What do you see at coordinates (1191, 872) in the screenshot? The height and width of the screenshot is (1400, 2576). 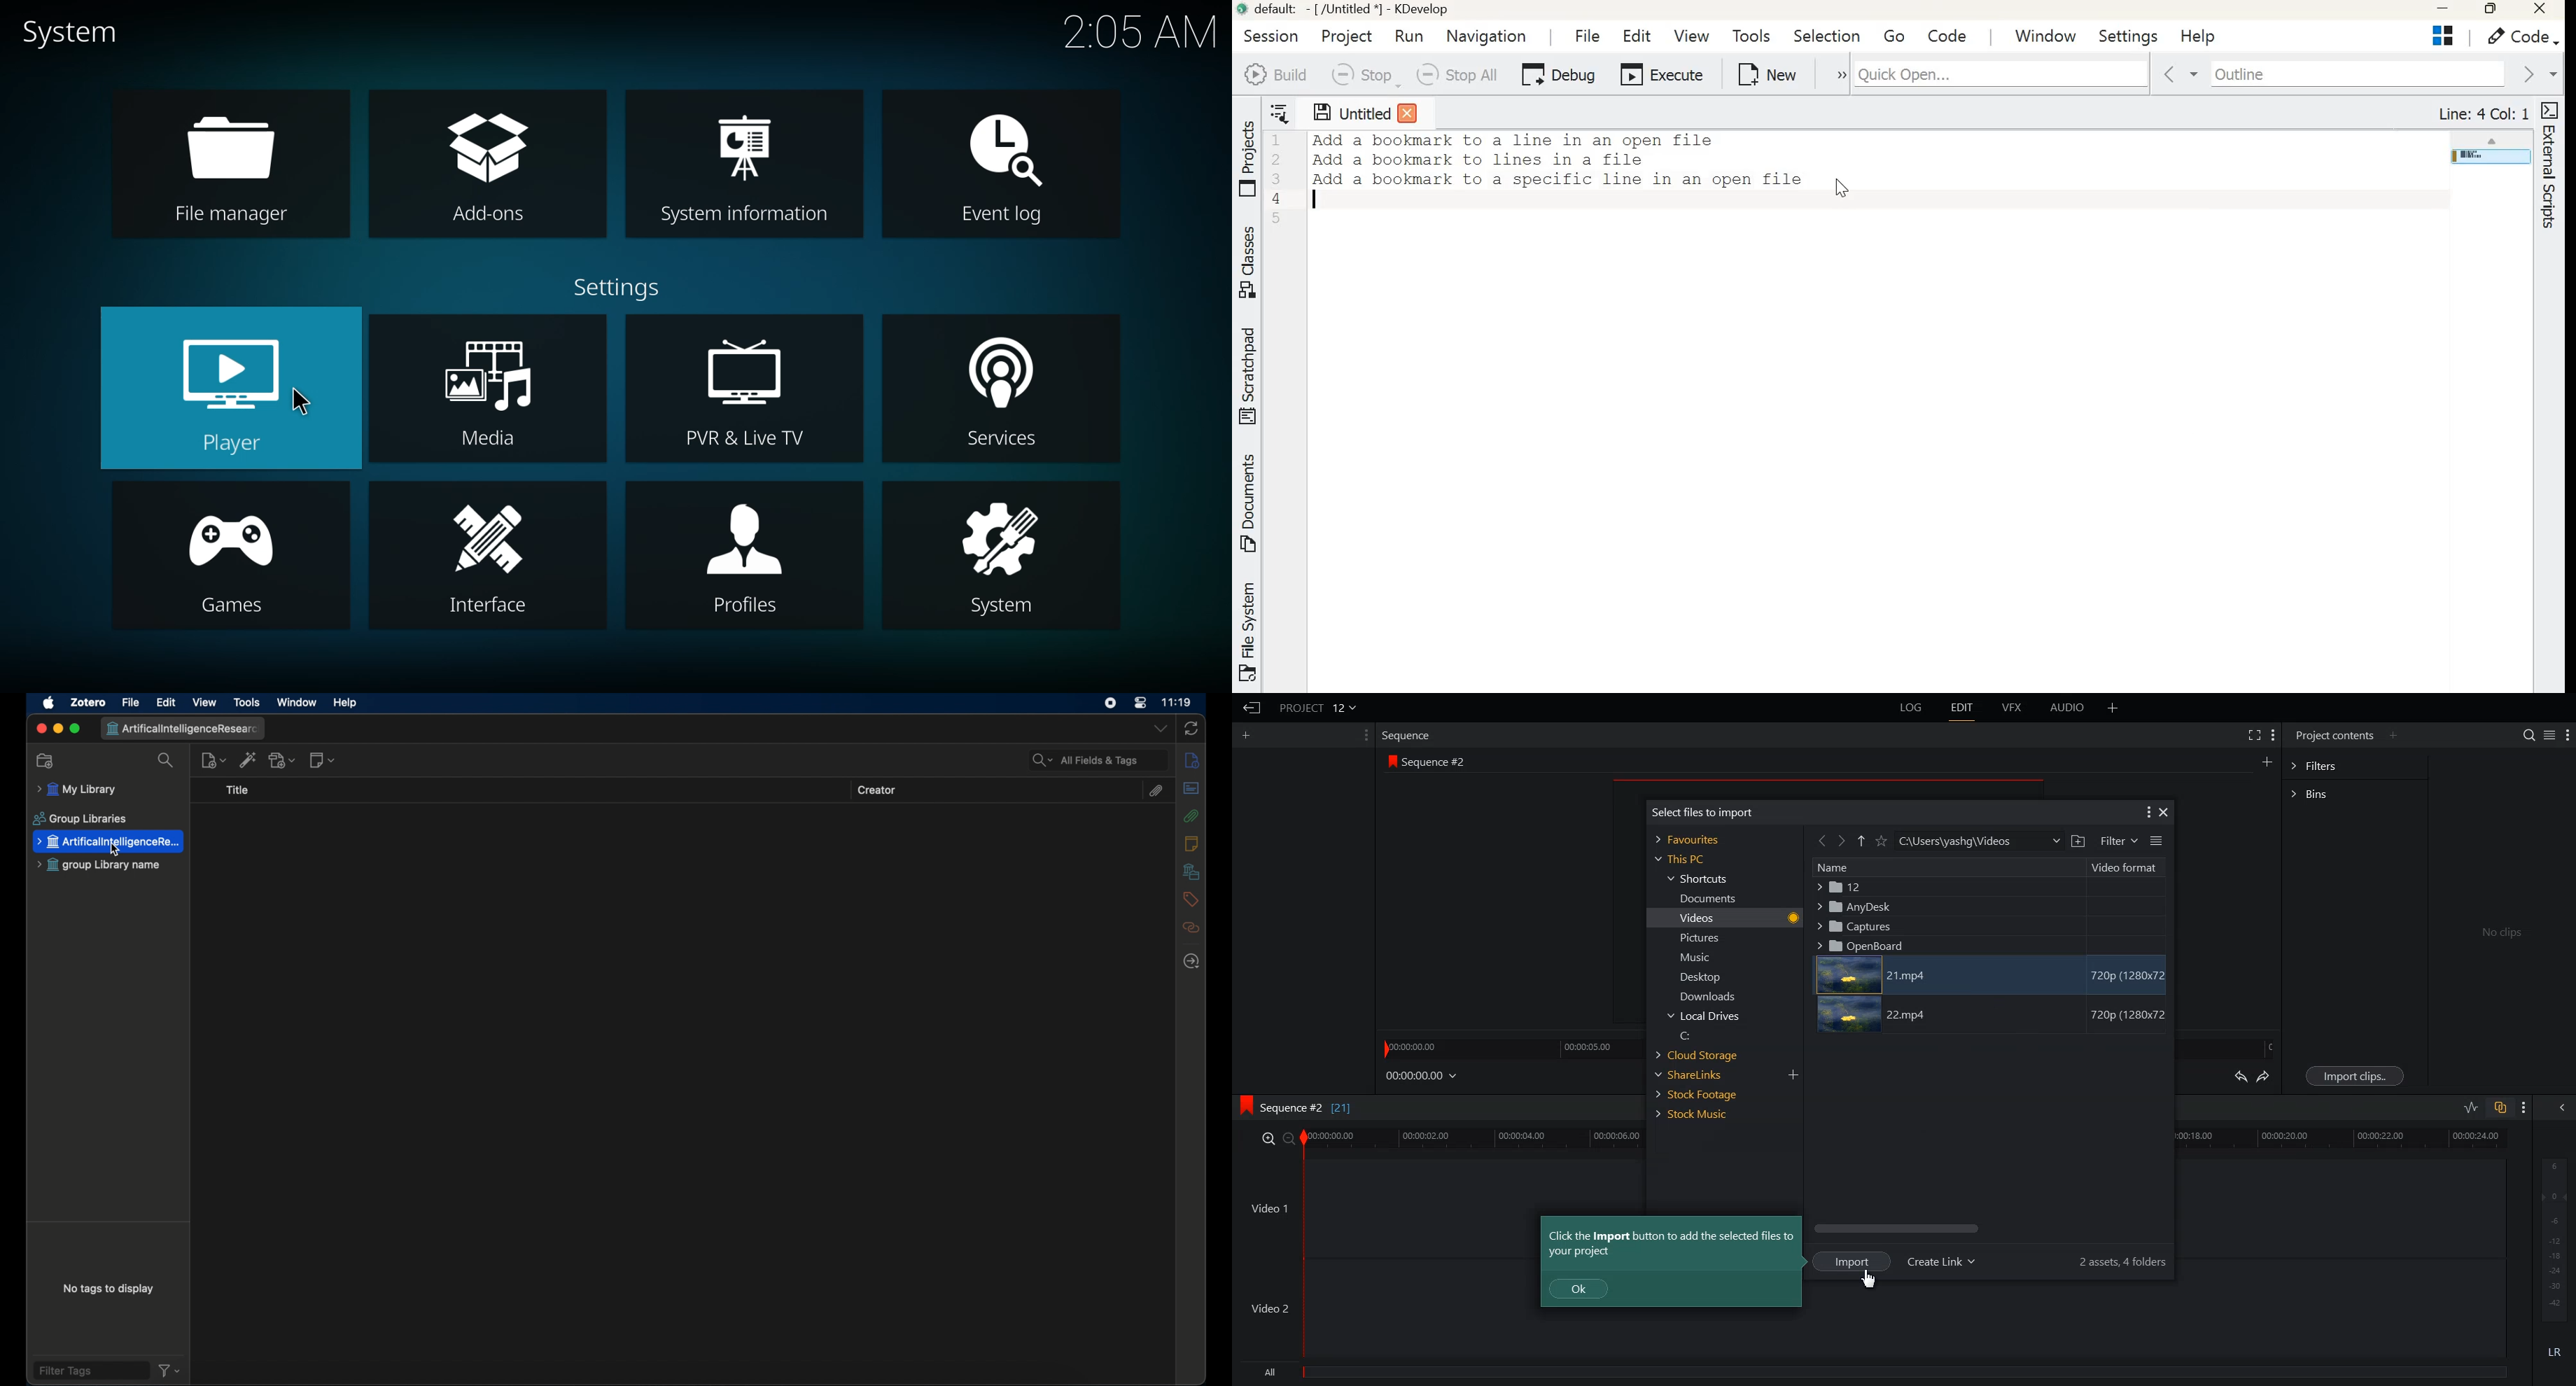 I see `libraries and collections` at bounding box center [1191, 872].